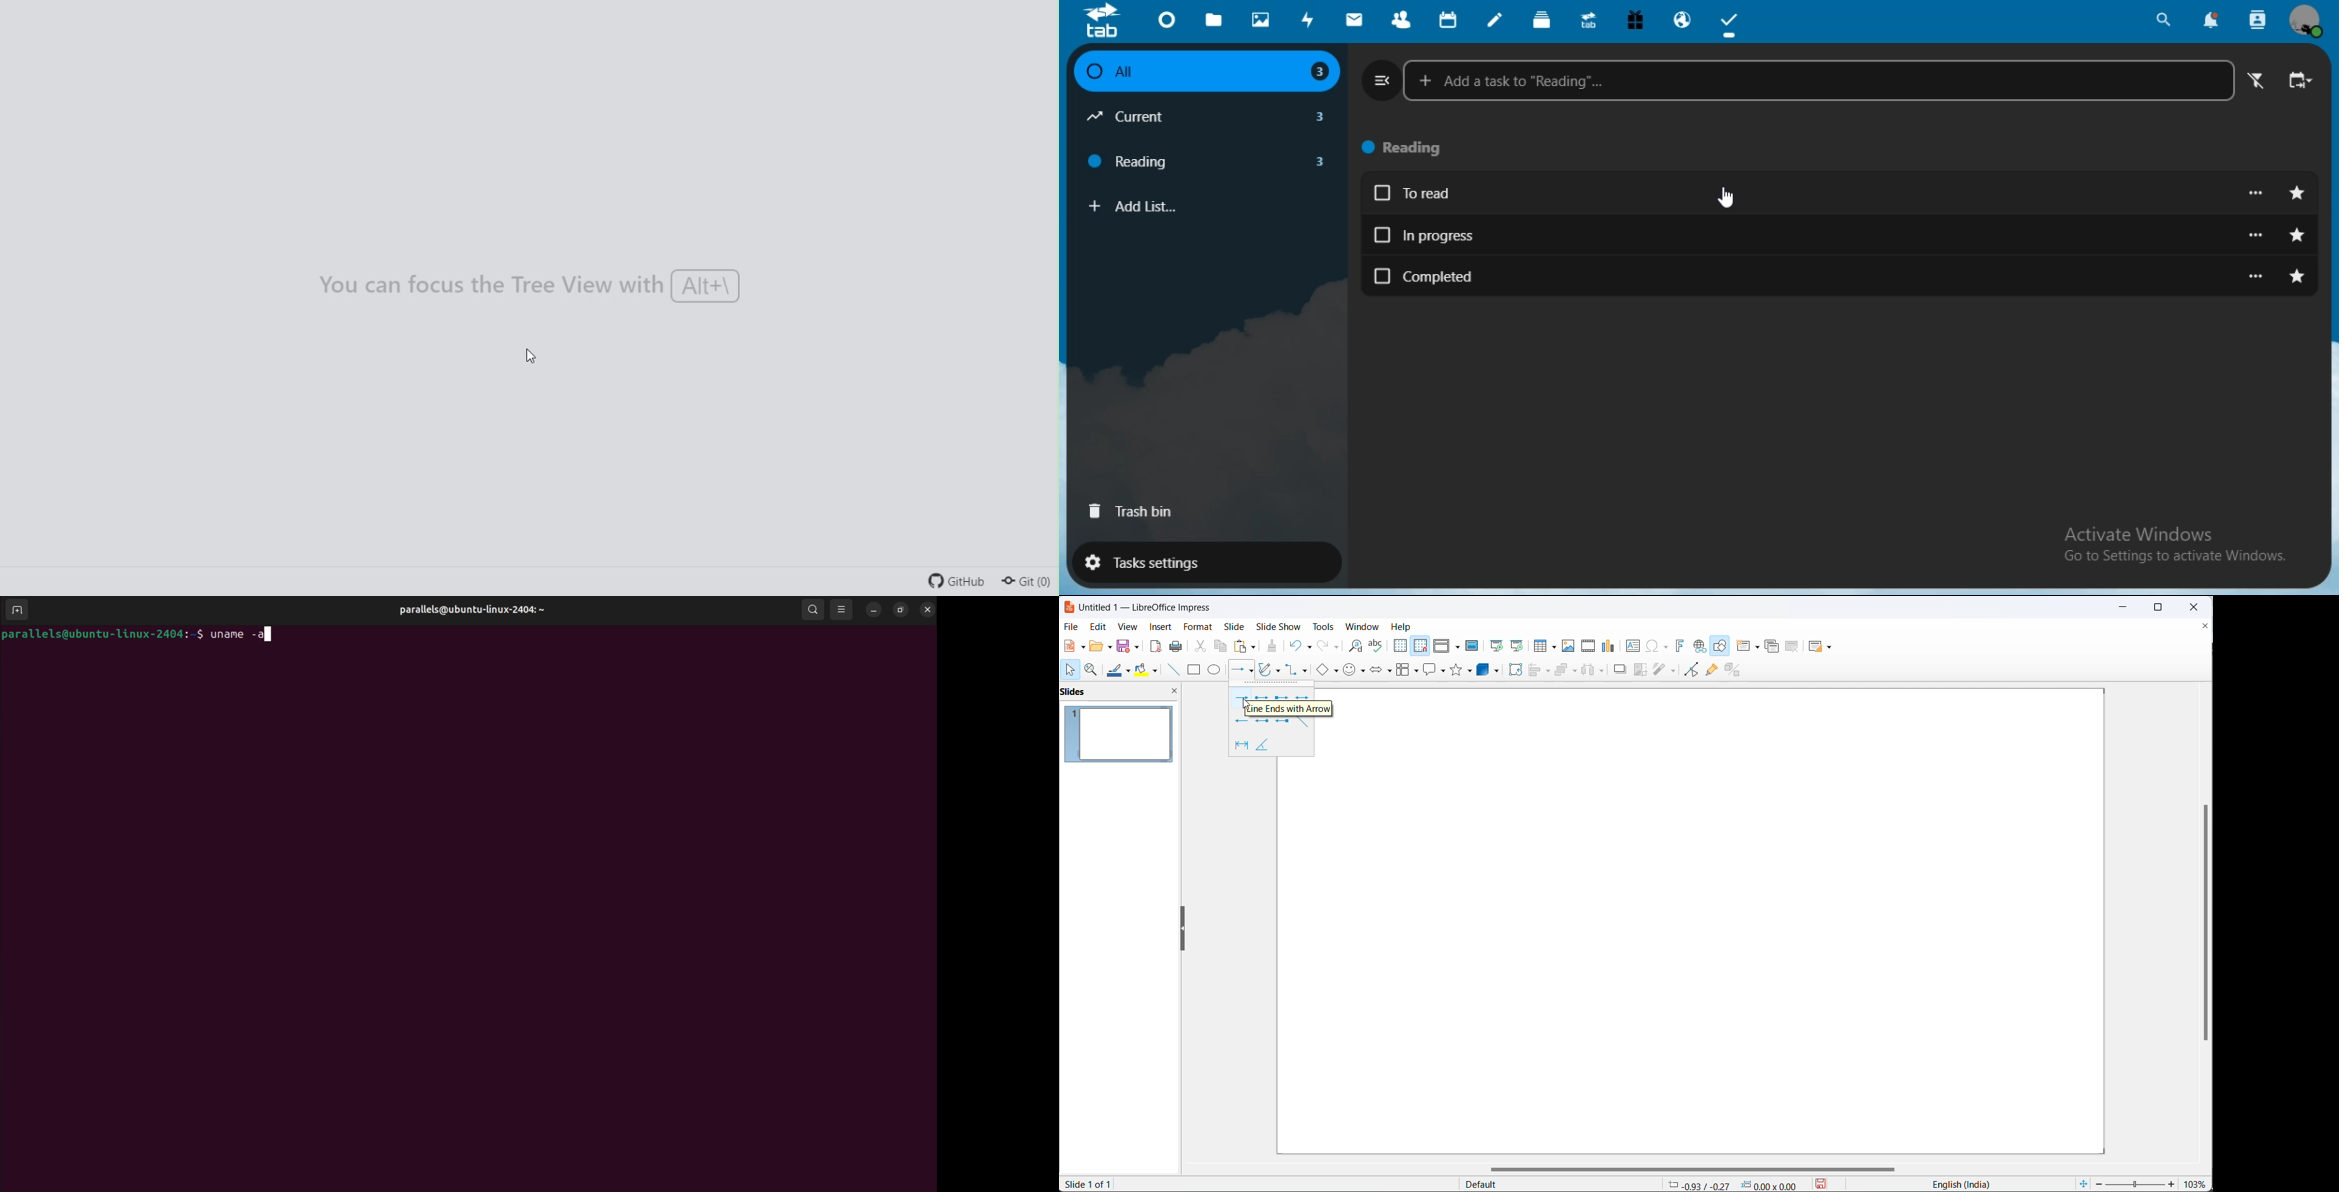 The image size is (2352, 1204). I want to click on Checkbox, so click(1091, 72).